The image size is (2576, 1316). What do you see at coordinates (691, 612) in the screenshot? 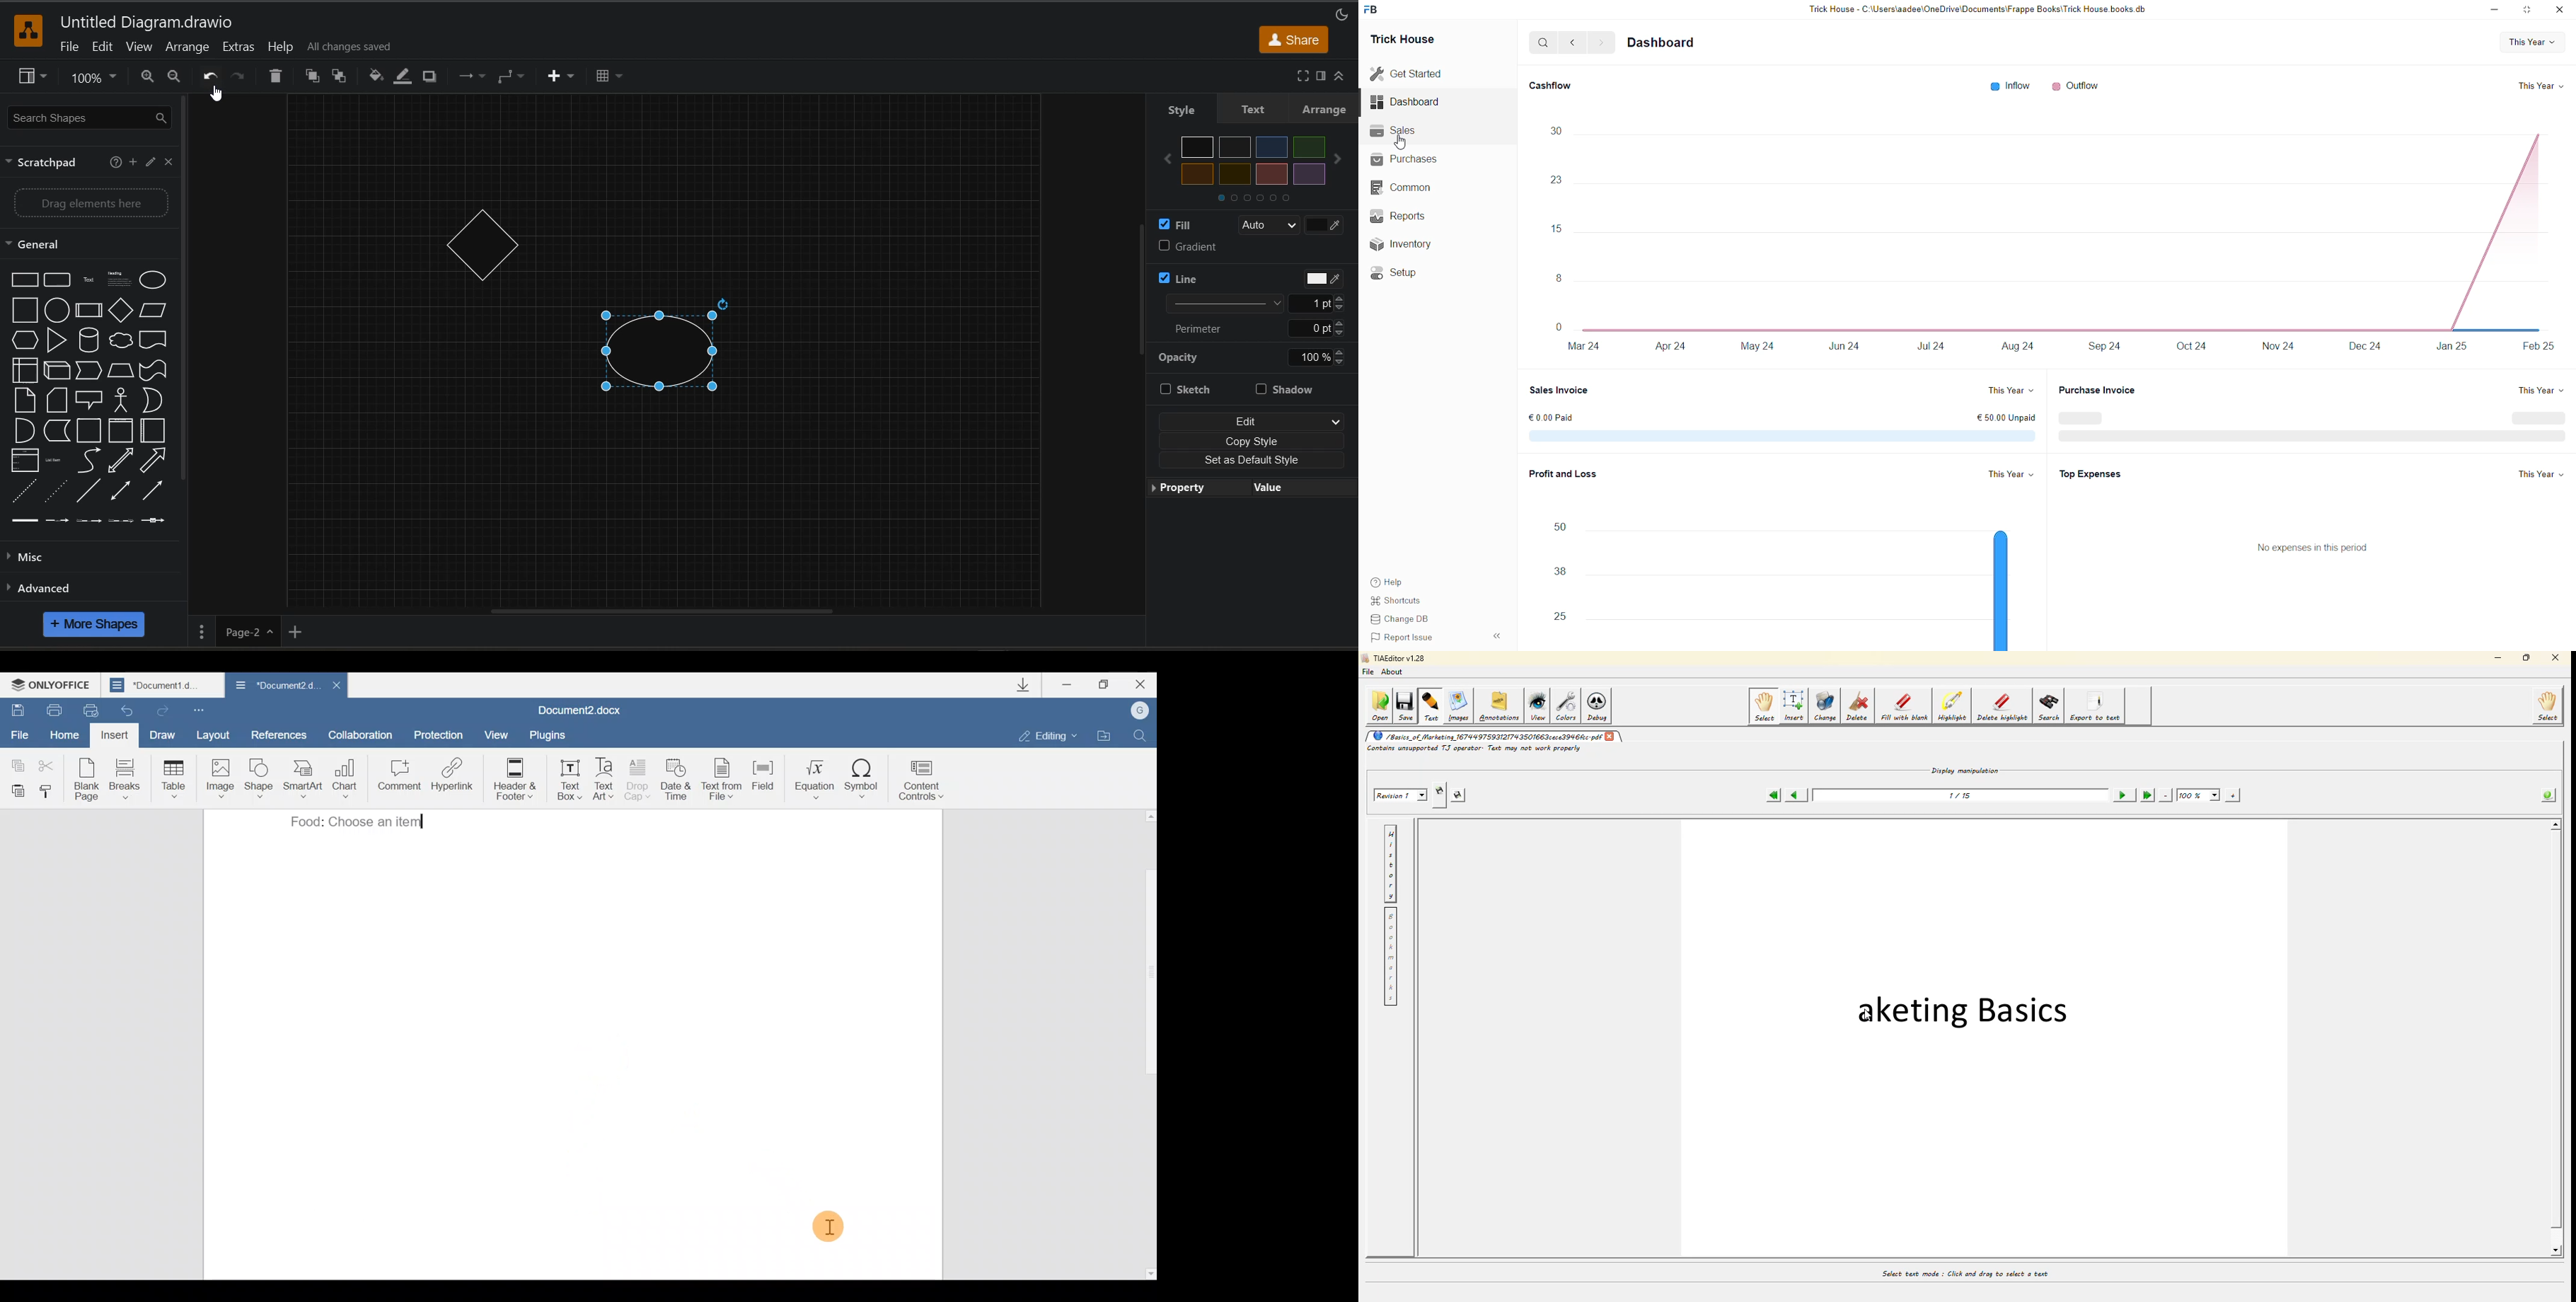
I see `horizontal scroll bar` at bounding box center [691, 612].